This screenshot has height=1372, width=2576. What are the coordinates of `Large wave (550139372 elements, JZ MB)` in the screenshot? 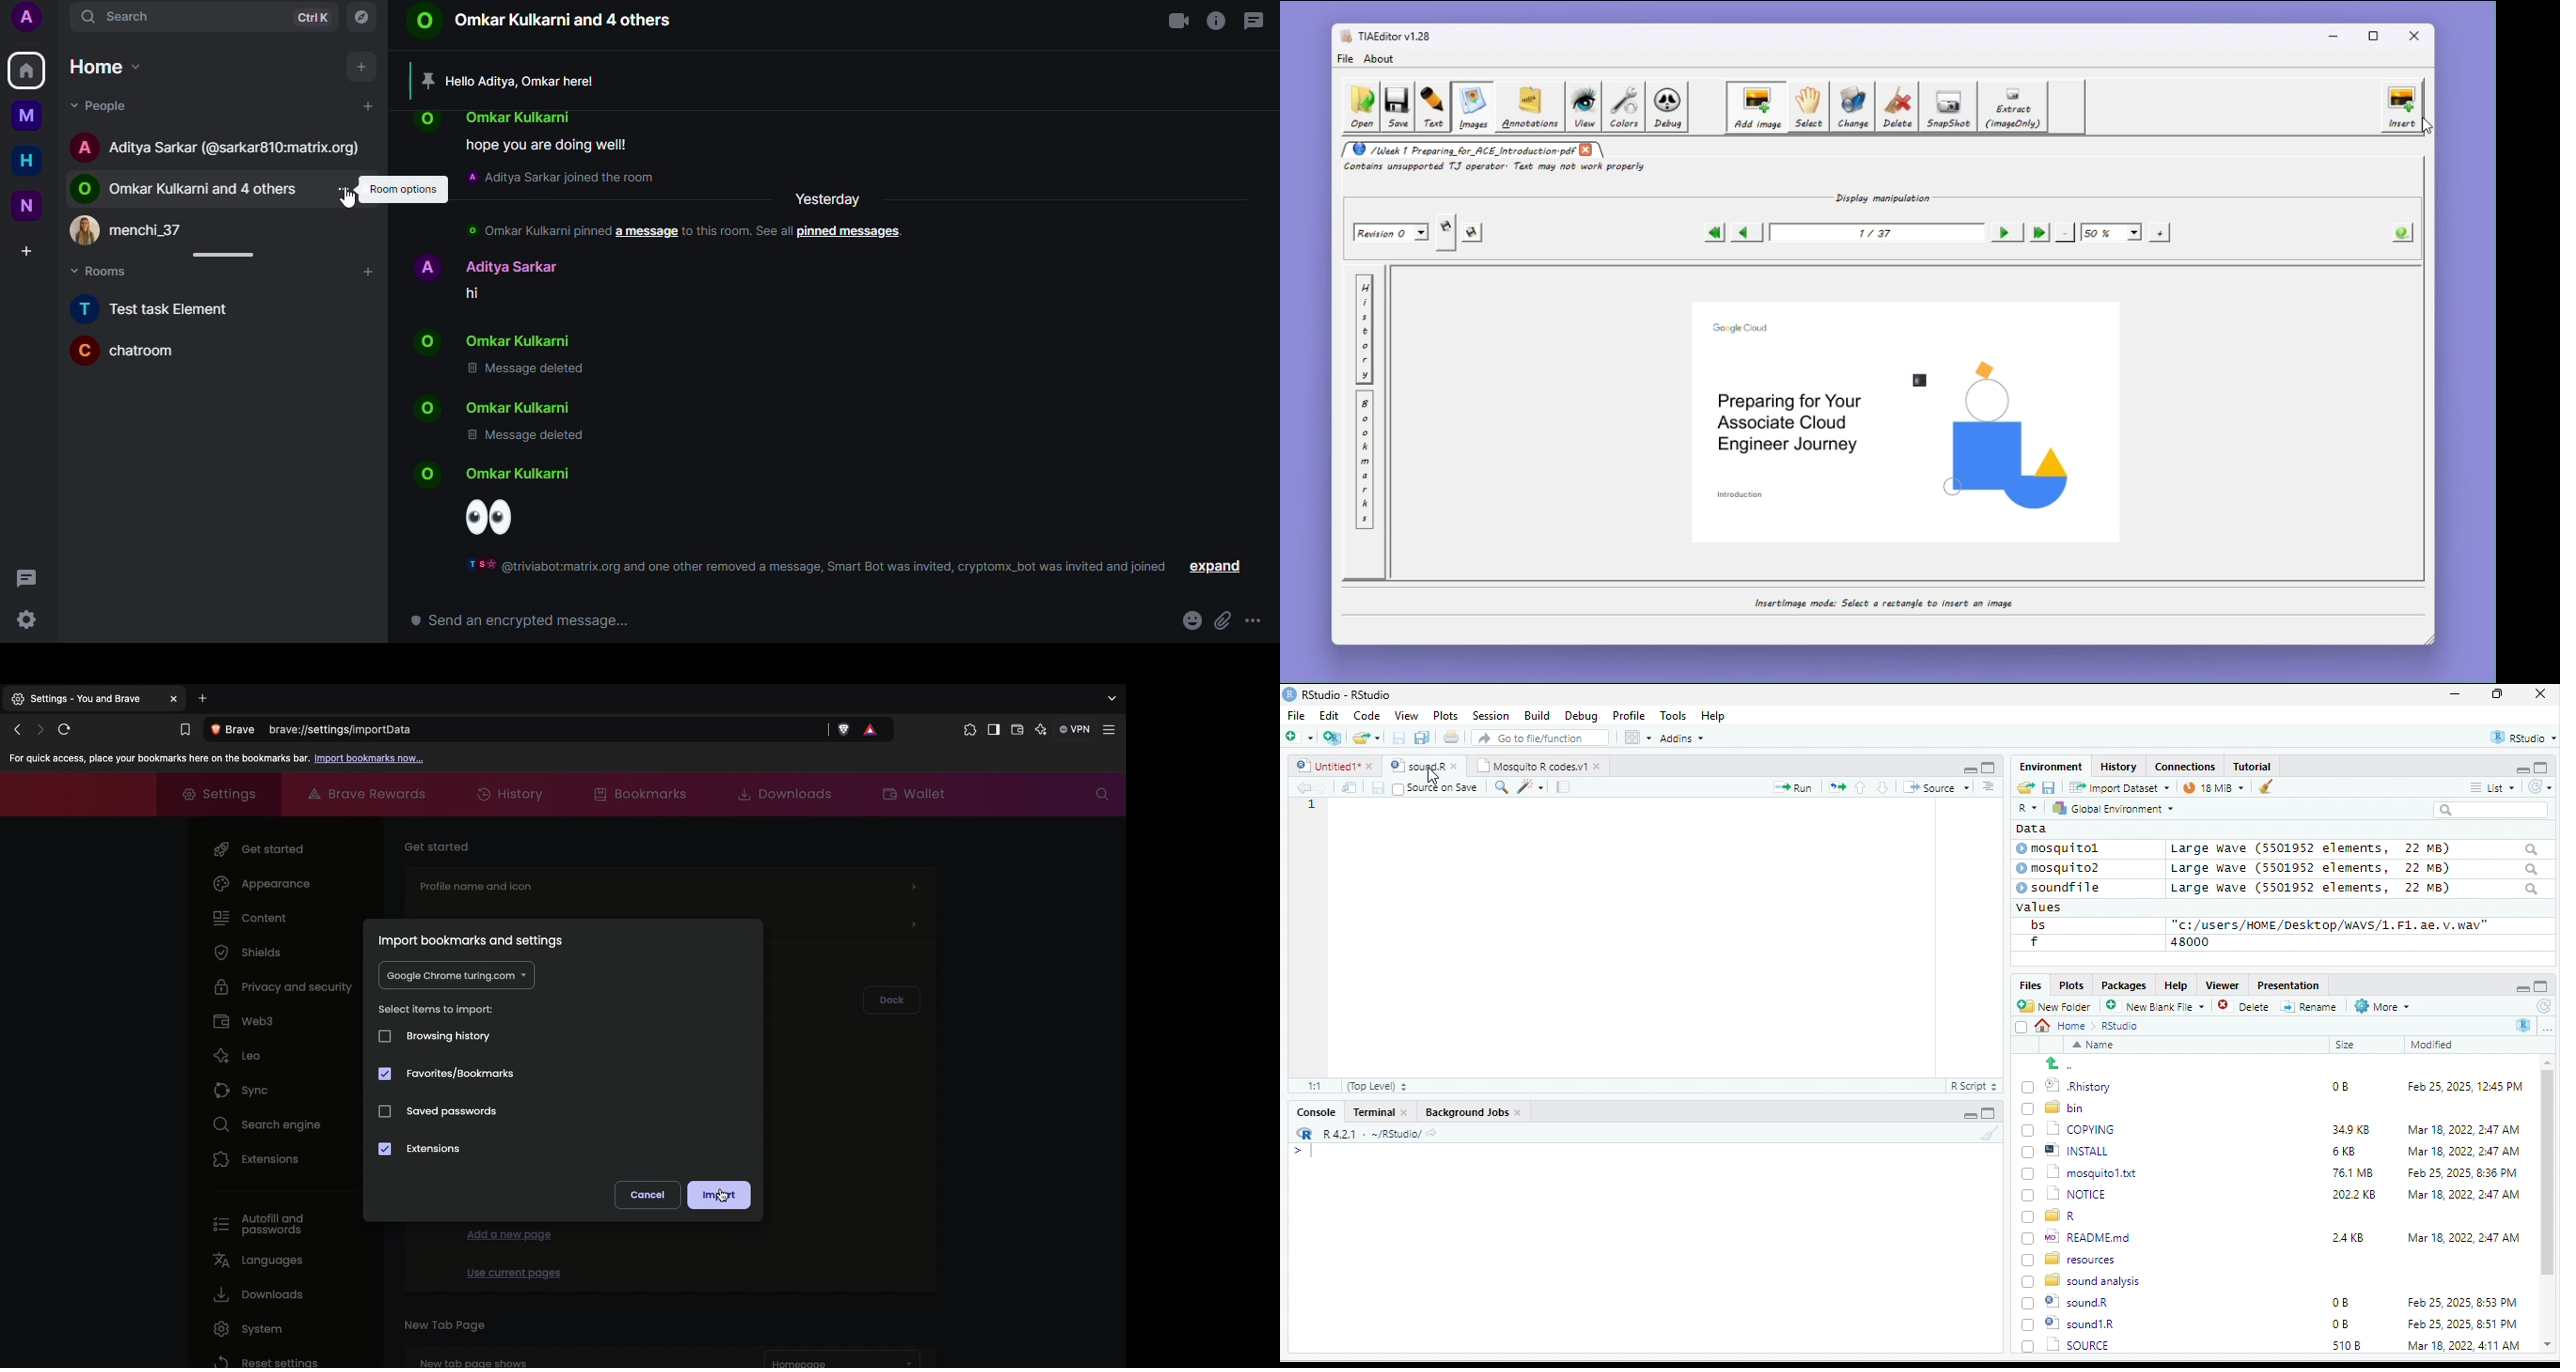 It's located at (2356, 868).